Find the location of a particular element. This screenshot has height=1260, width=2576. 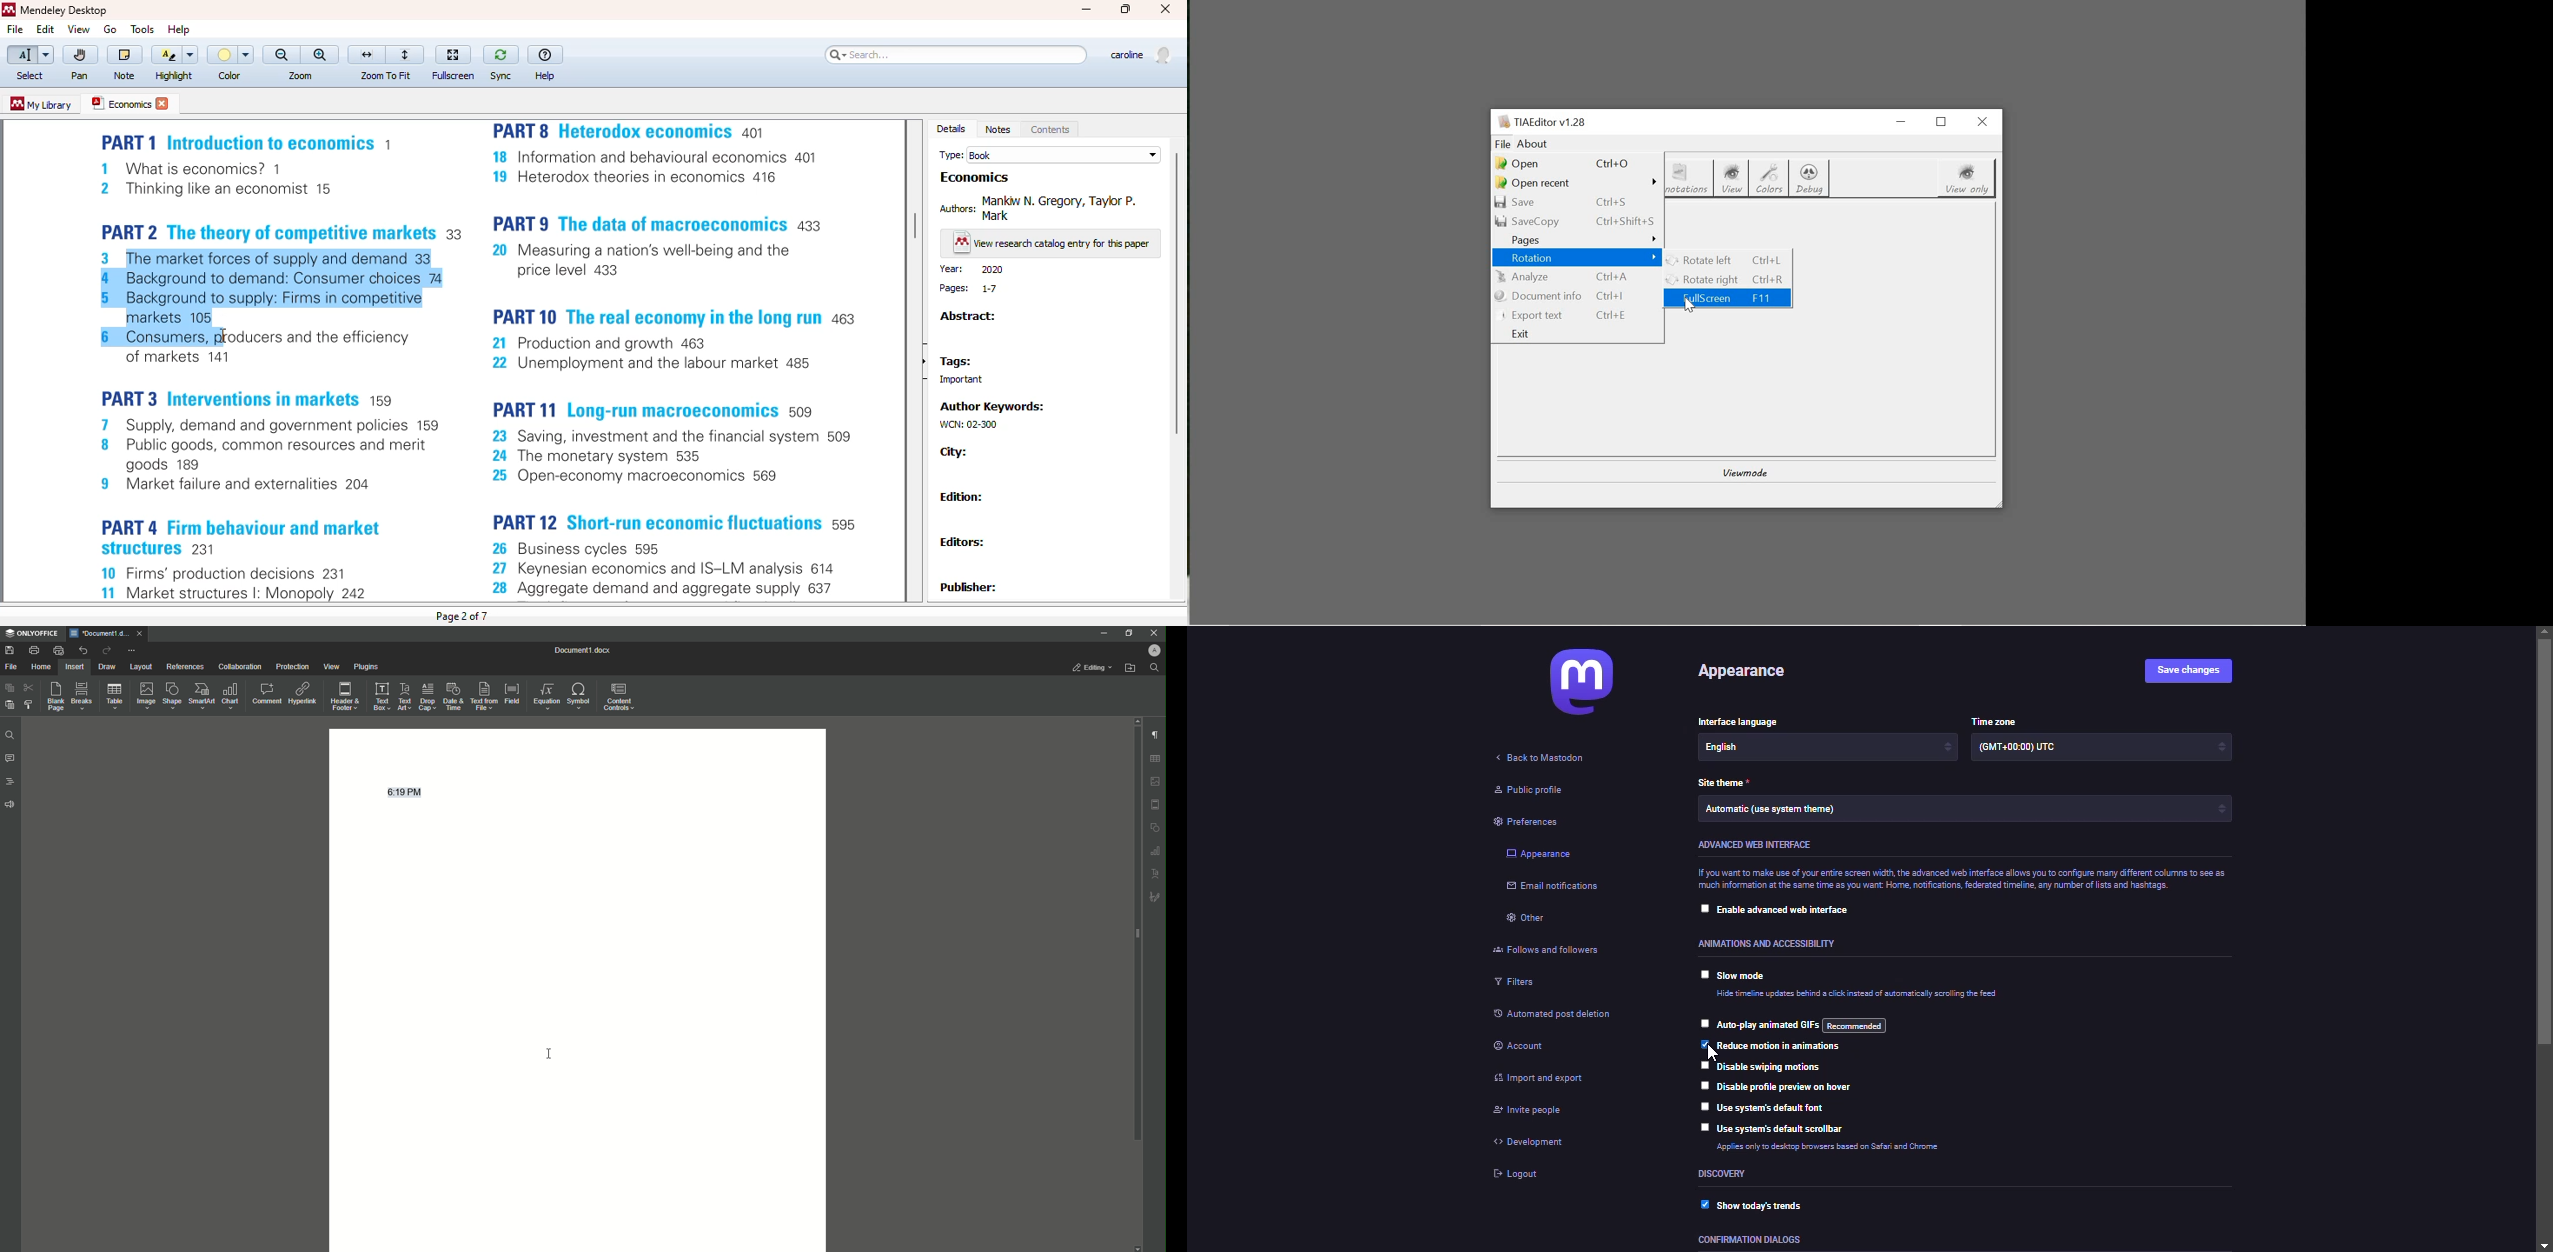

Home is located at coordinates (42, 667).